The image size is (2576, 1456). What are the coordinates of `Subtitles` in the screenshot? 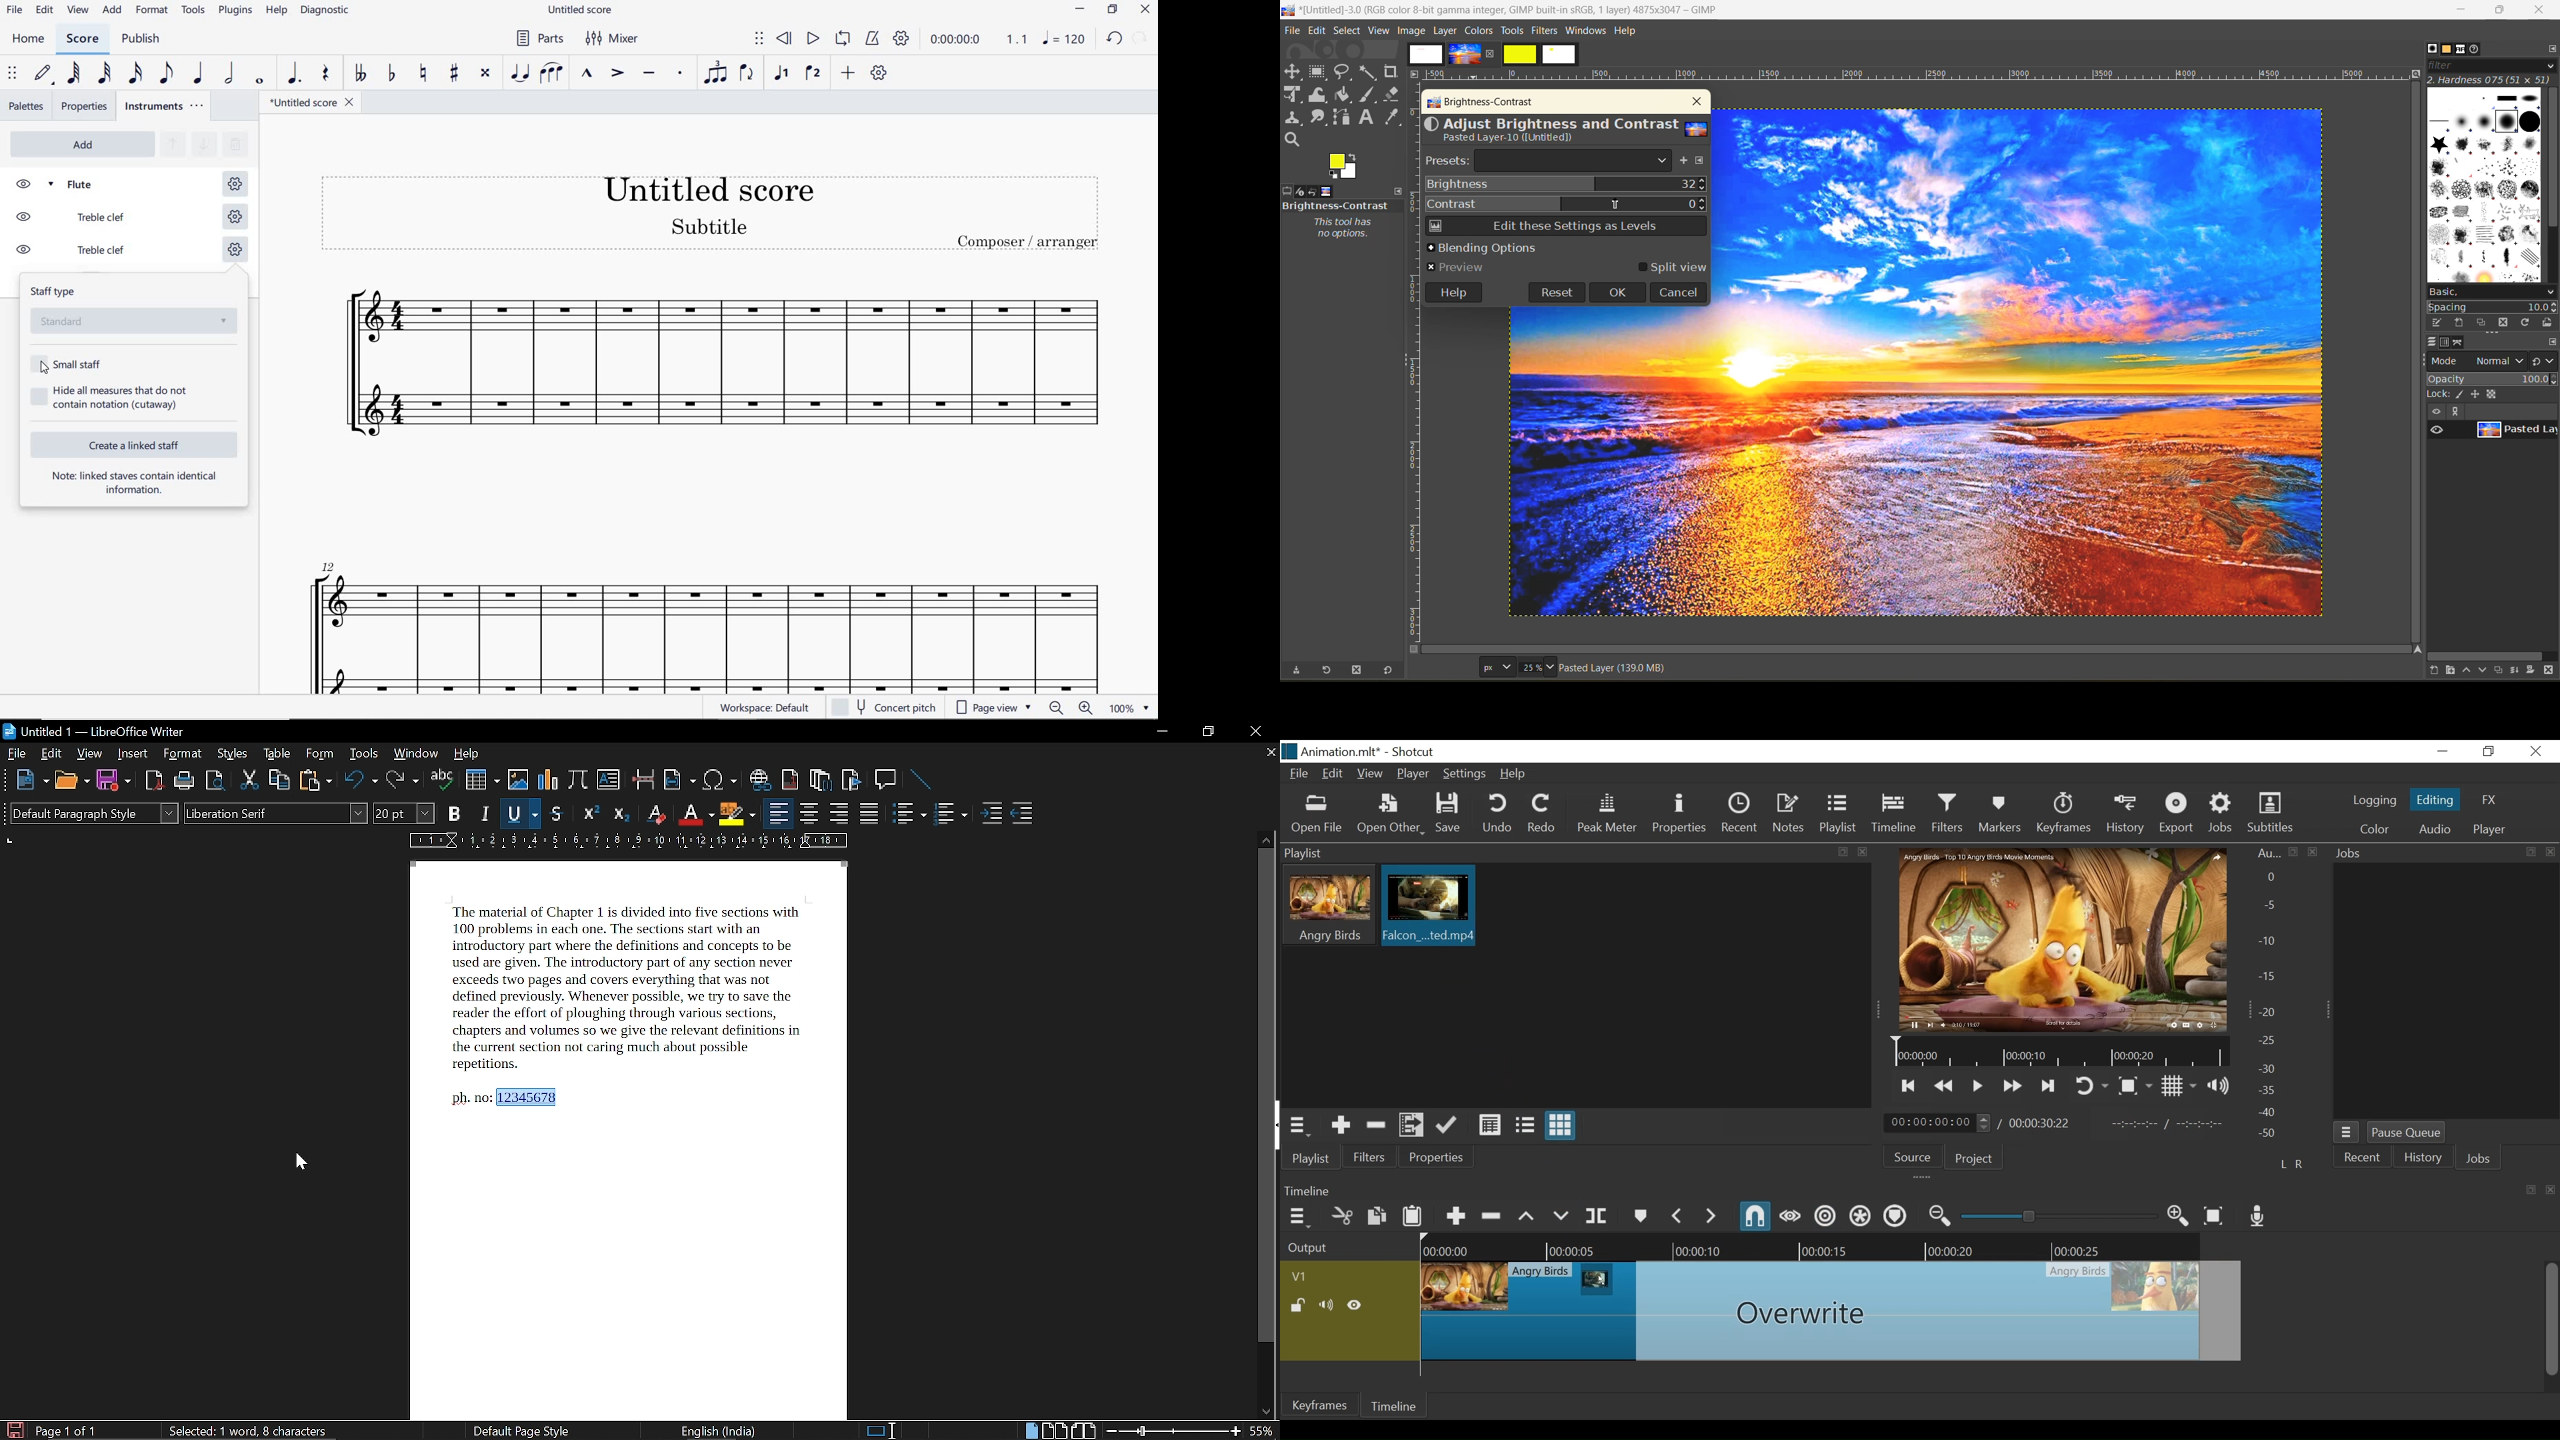 It's located at (2273, 813).